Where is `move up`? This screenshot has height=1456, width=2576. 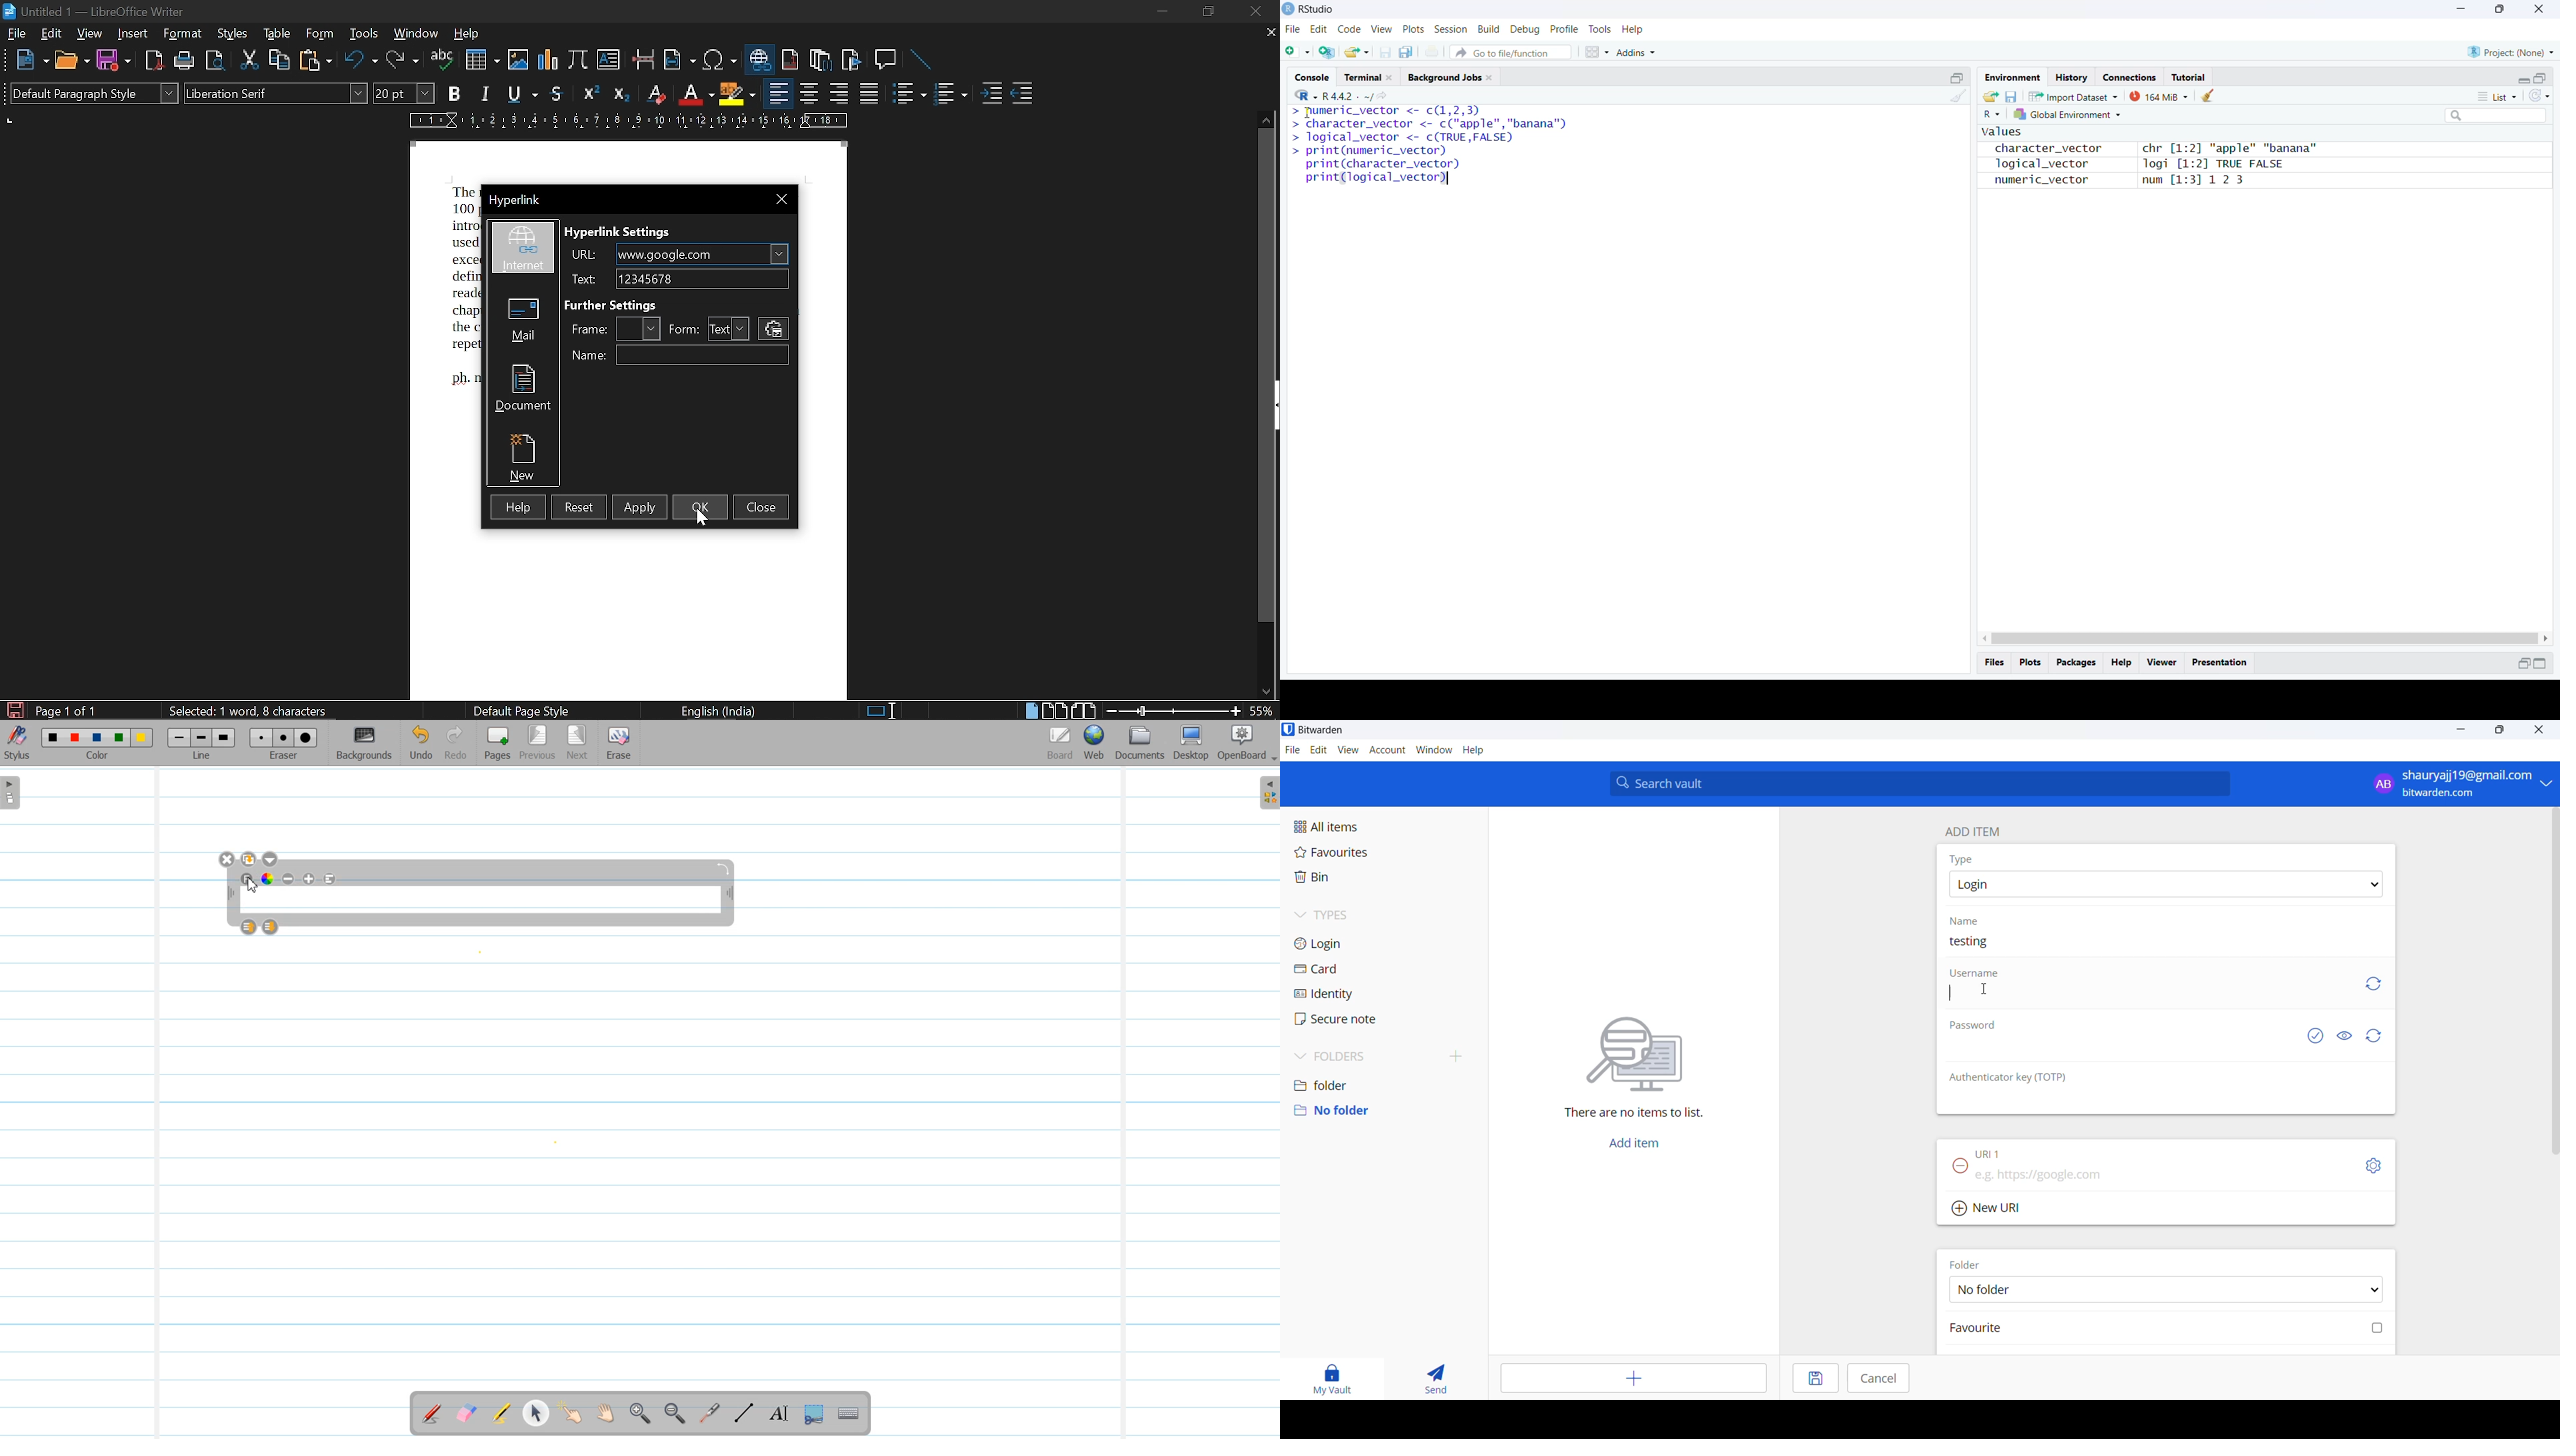 move up is located at coordinates (1265, 119).